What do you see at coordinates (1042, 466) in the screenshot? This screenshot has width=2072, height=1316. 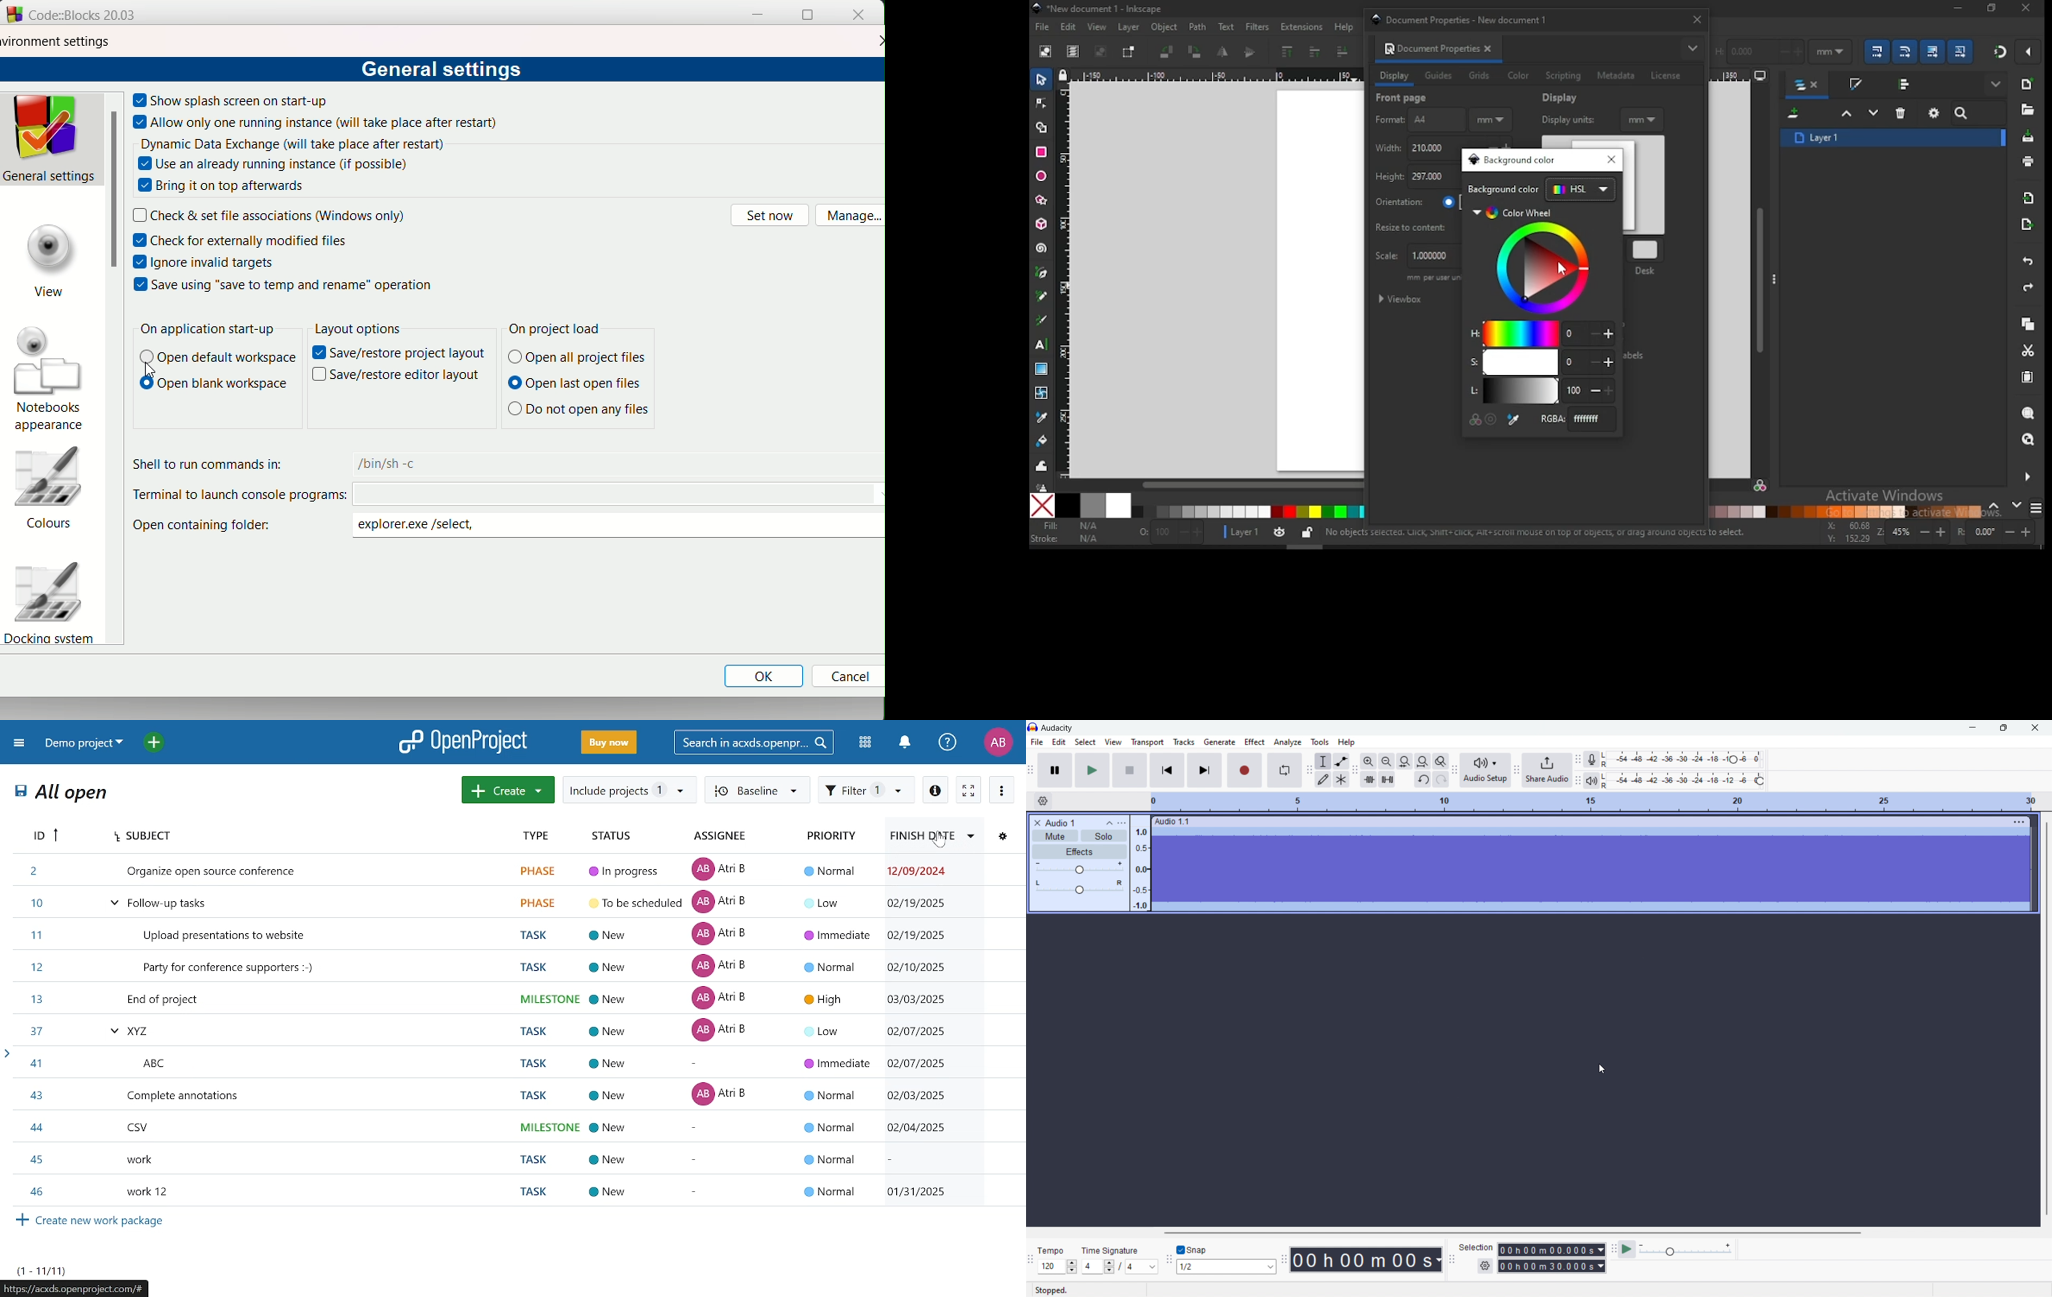 I see `tweak tool` at bounding box center [1042, 466].